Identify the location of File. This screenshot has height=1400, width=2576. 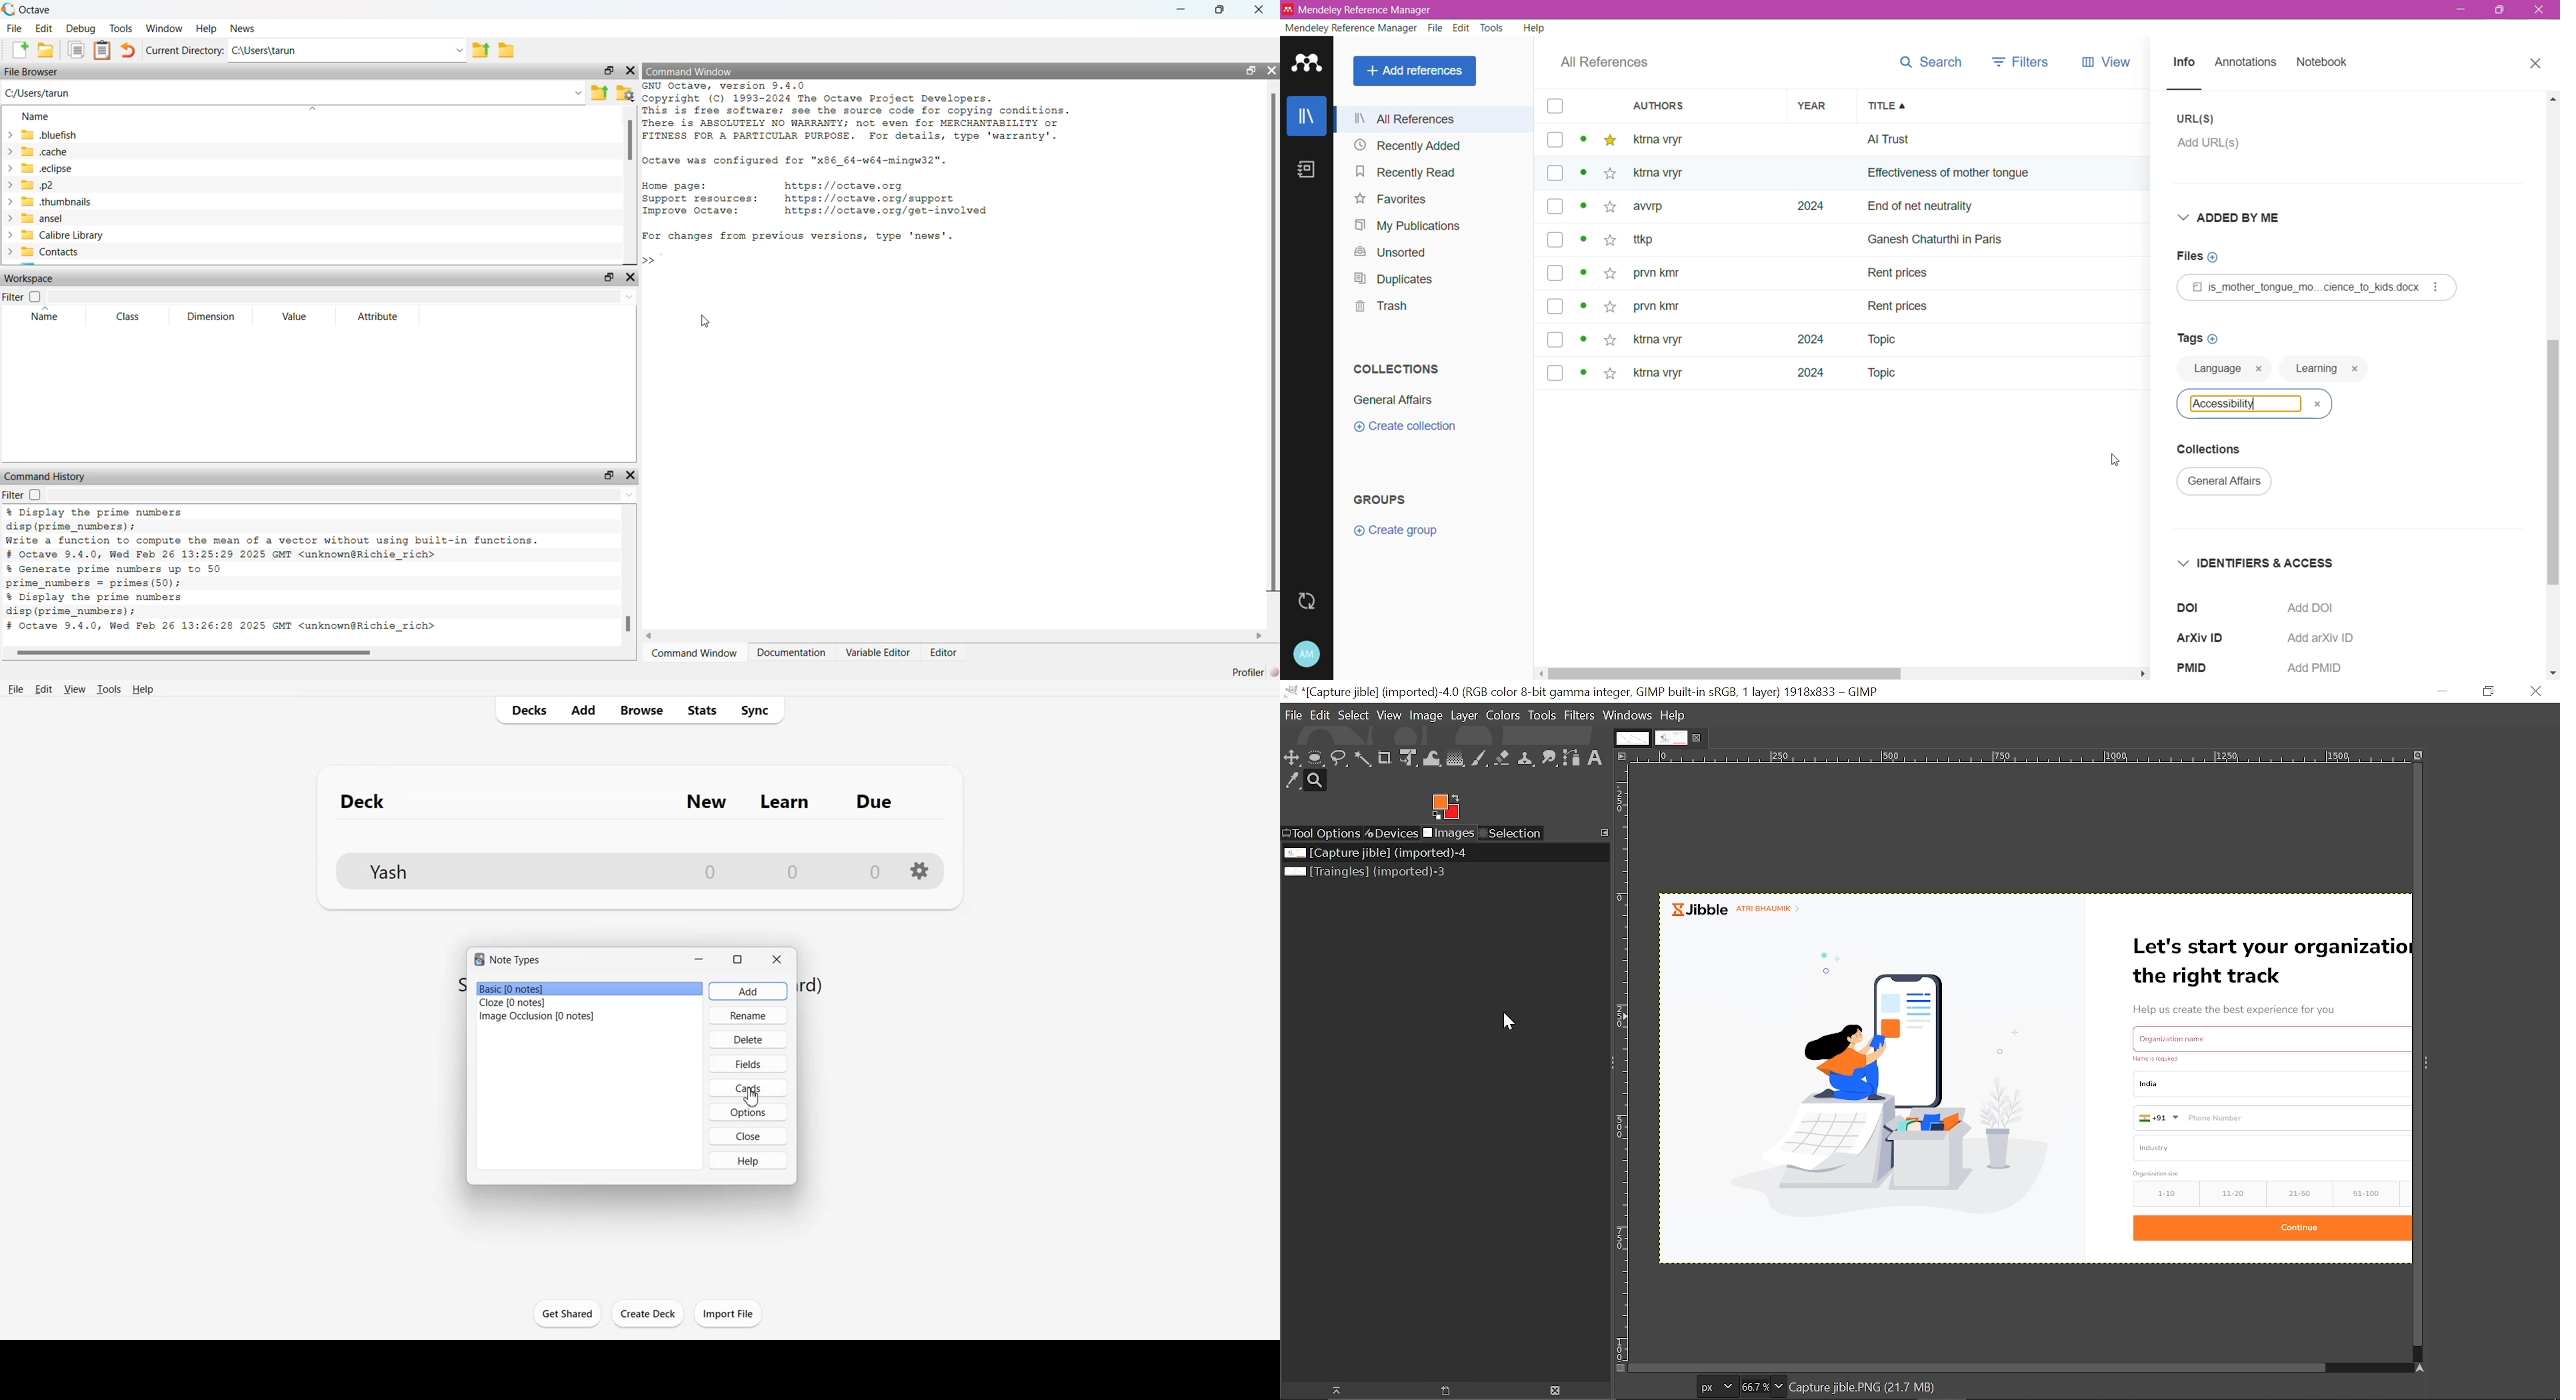
(609, 868).